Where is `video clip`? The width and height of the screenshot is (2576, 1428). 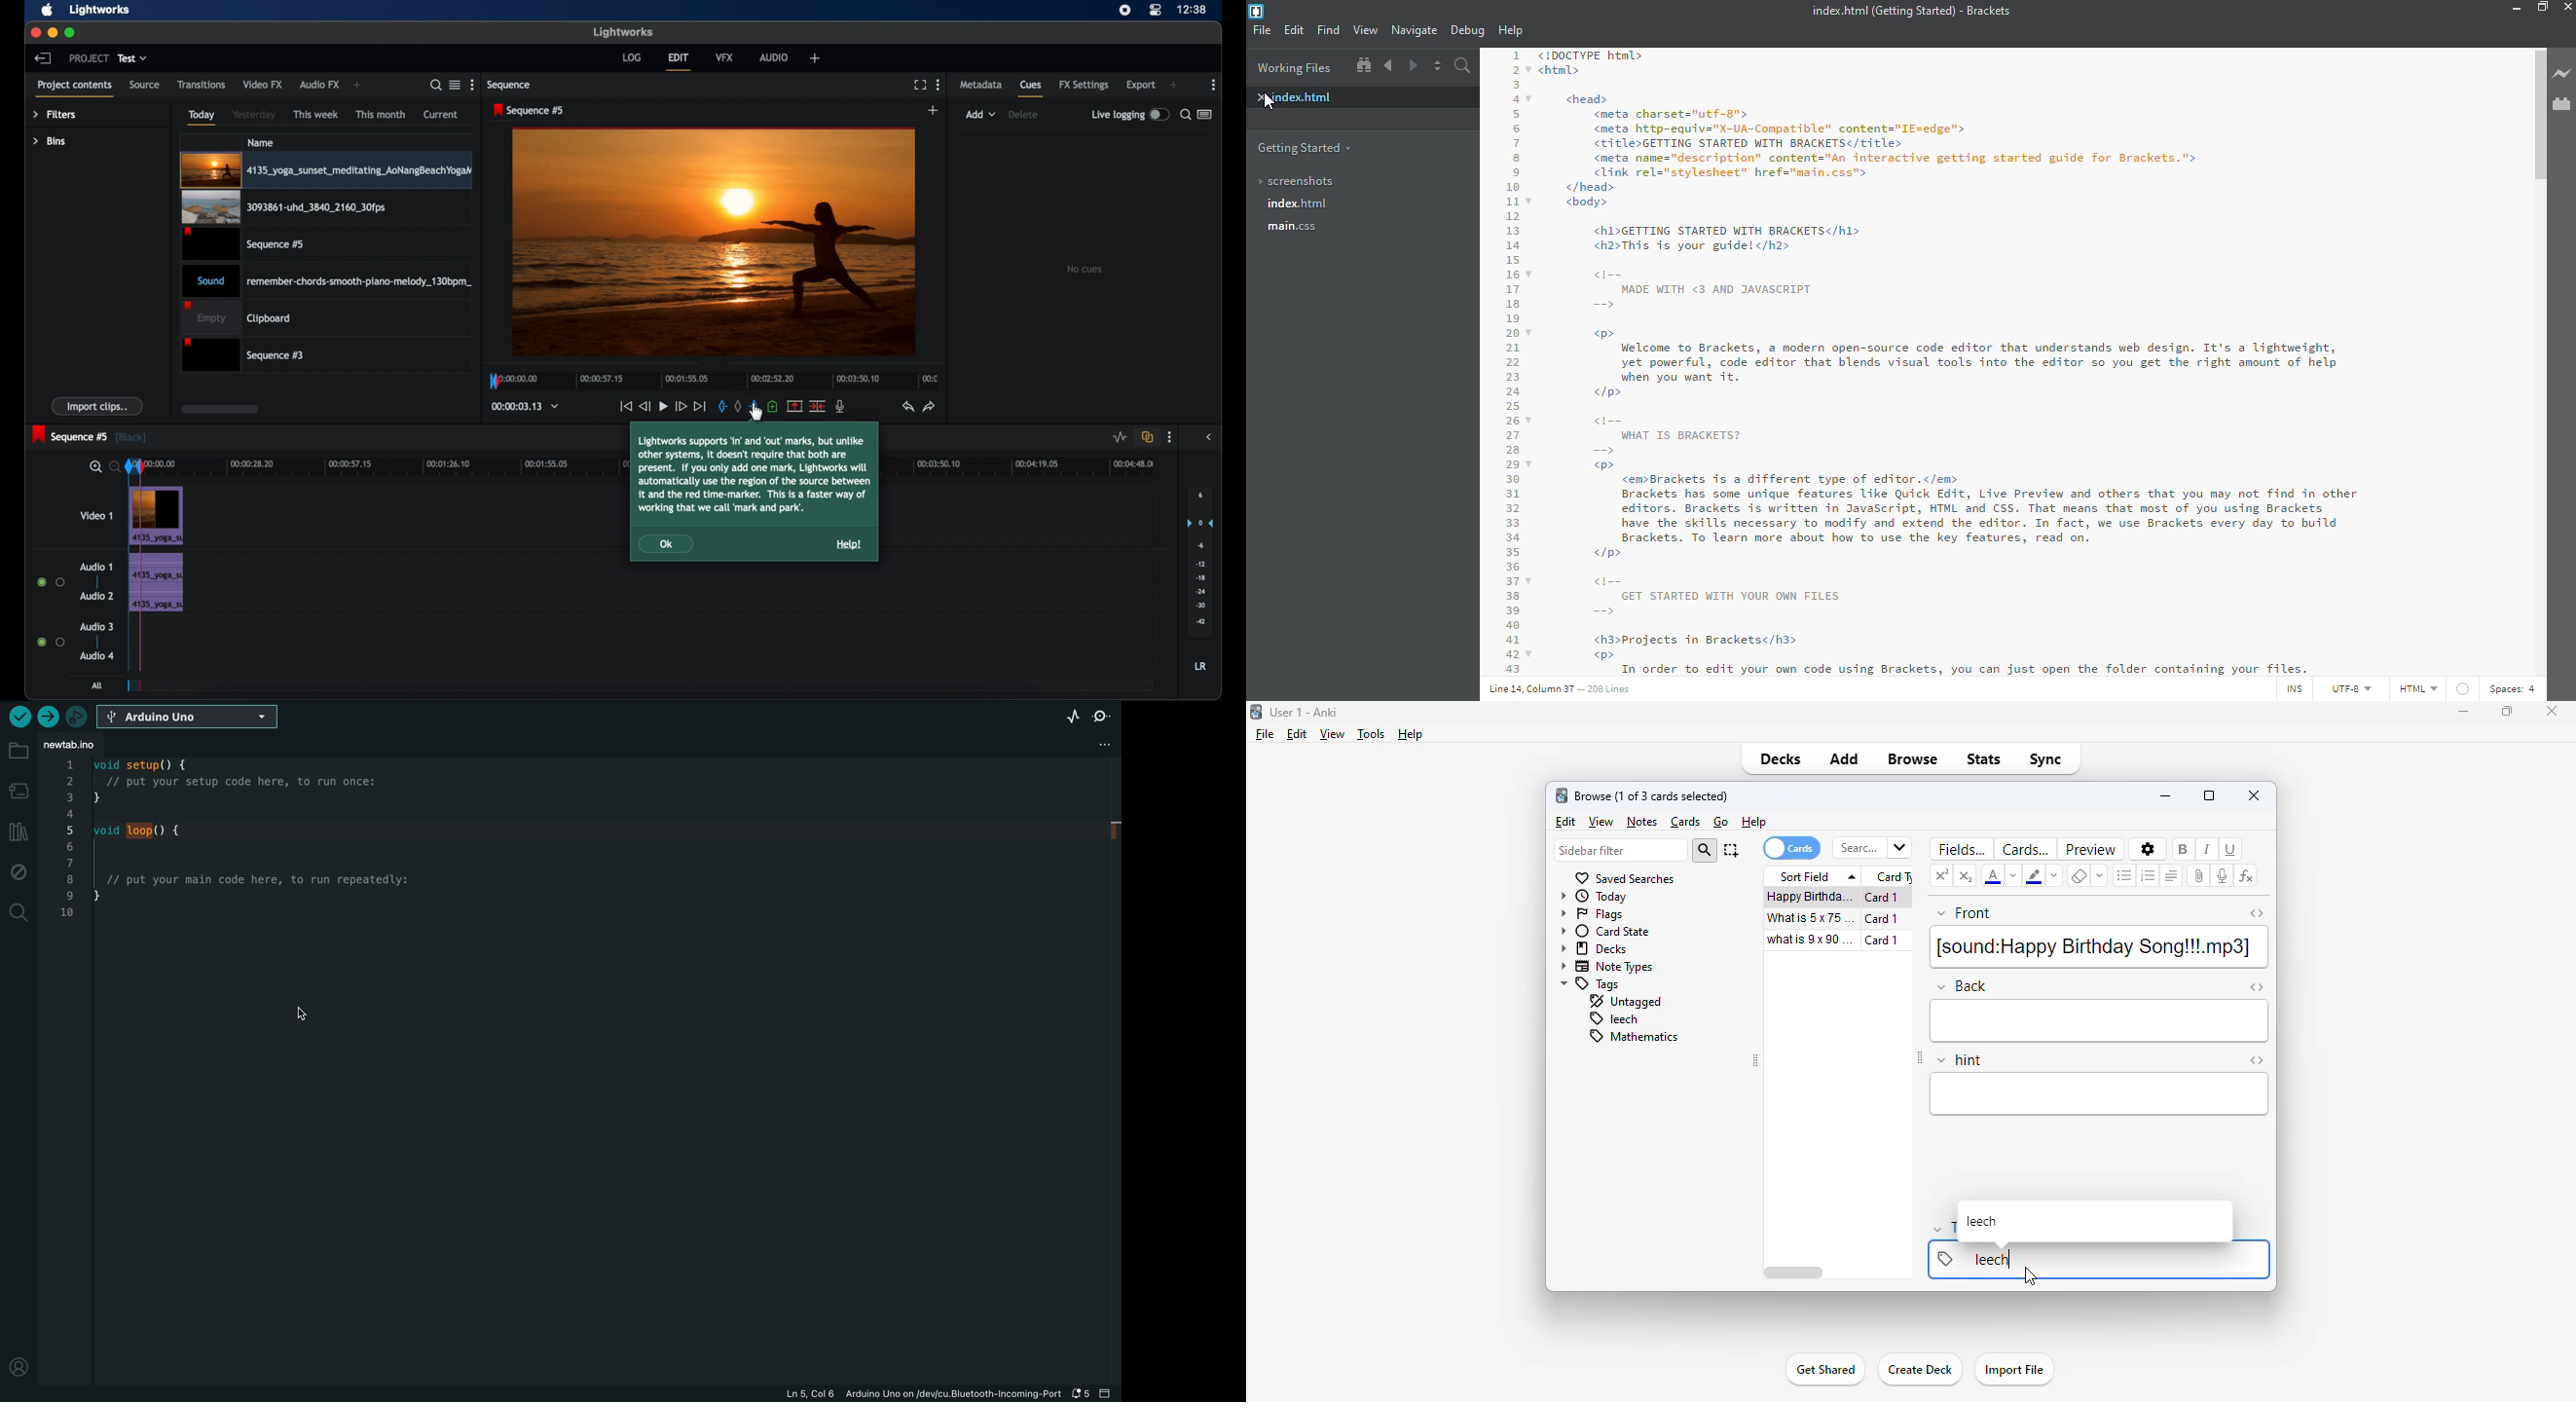 video clip is located at coordinates (326, 171).